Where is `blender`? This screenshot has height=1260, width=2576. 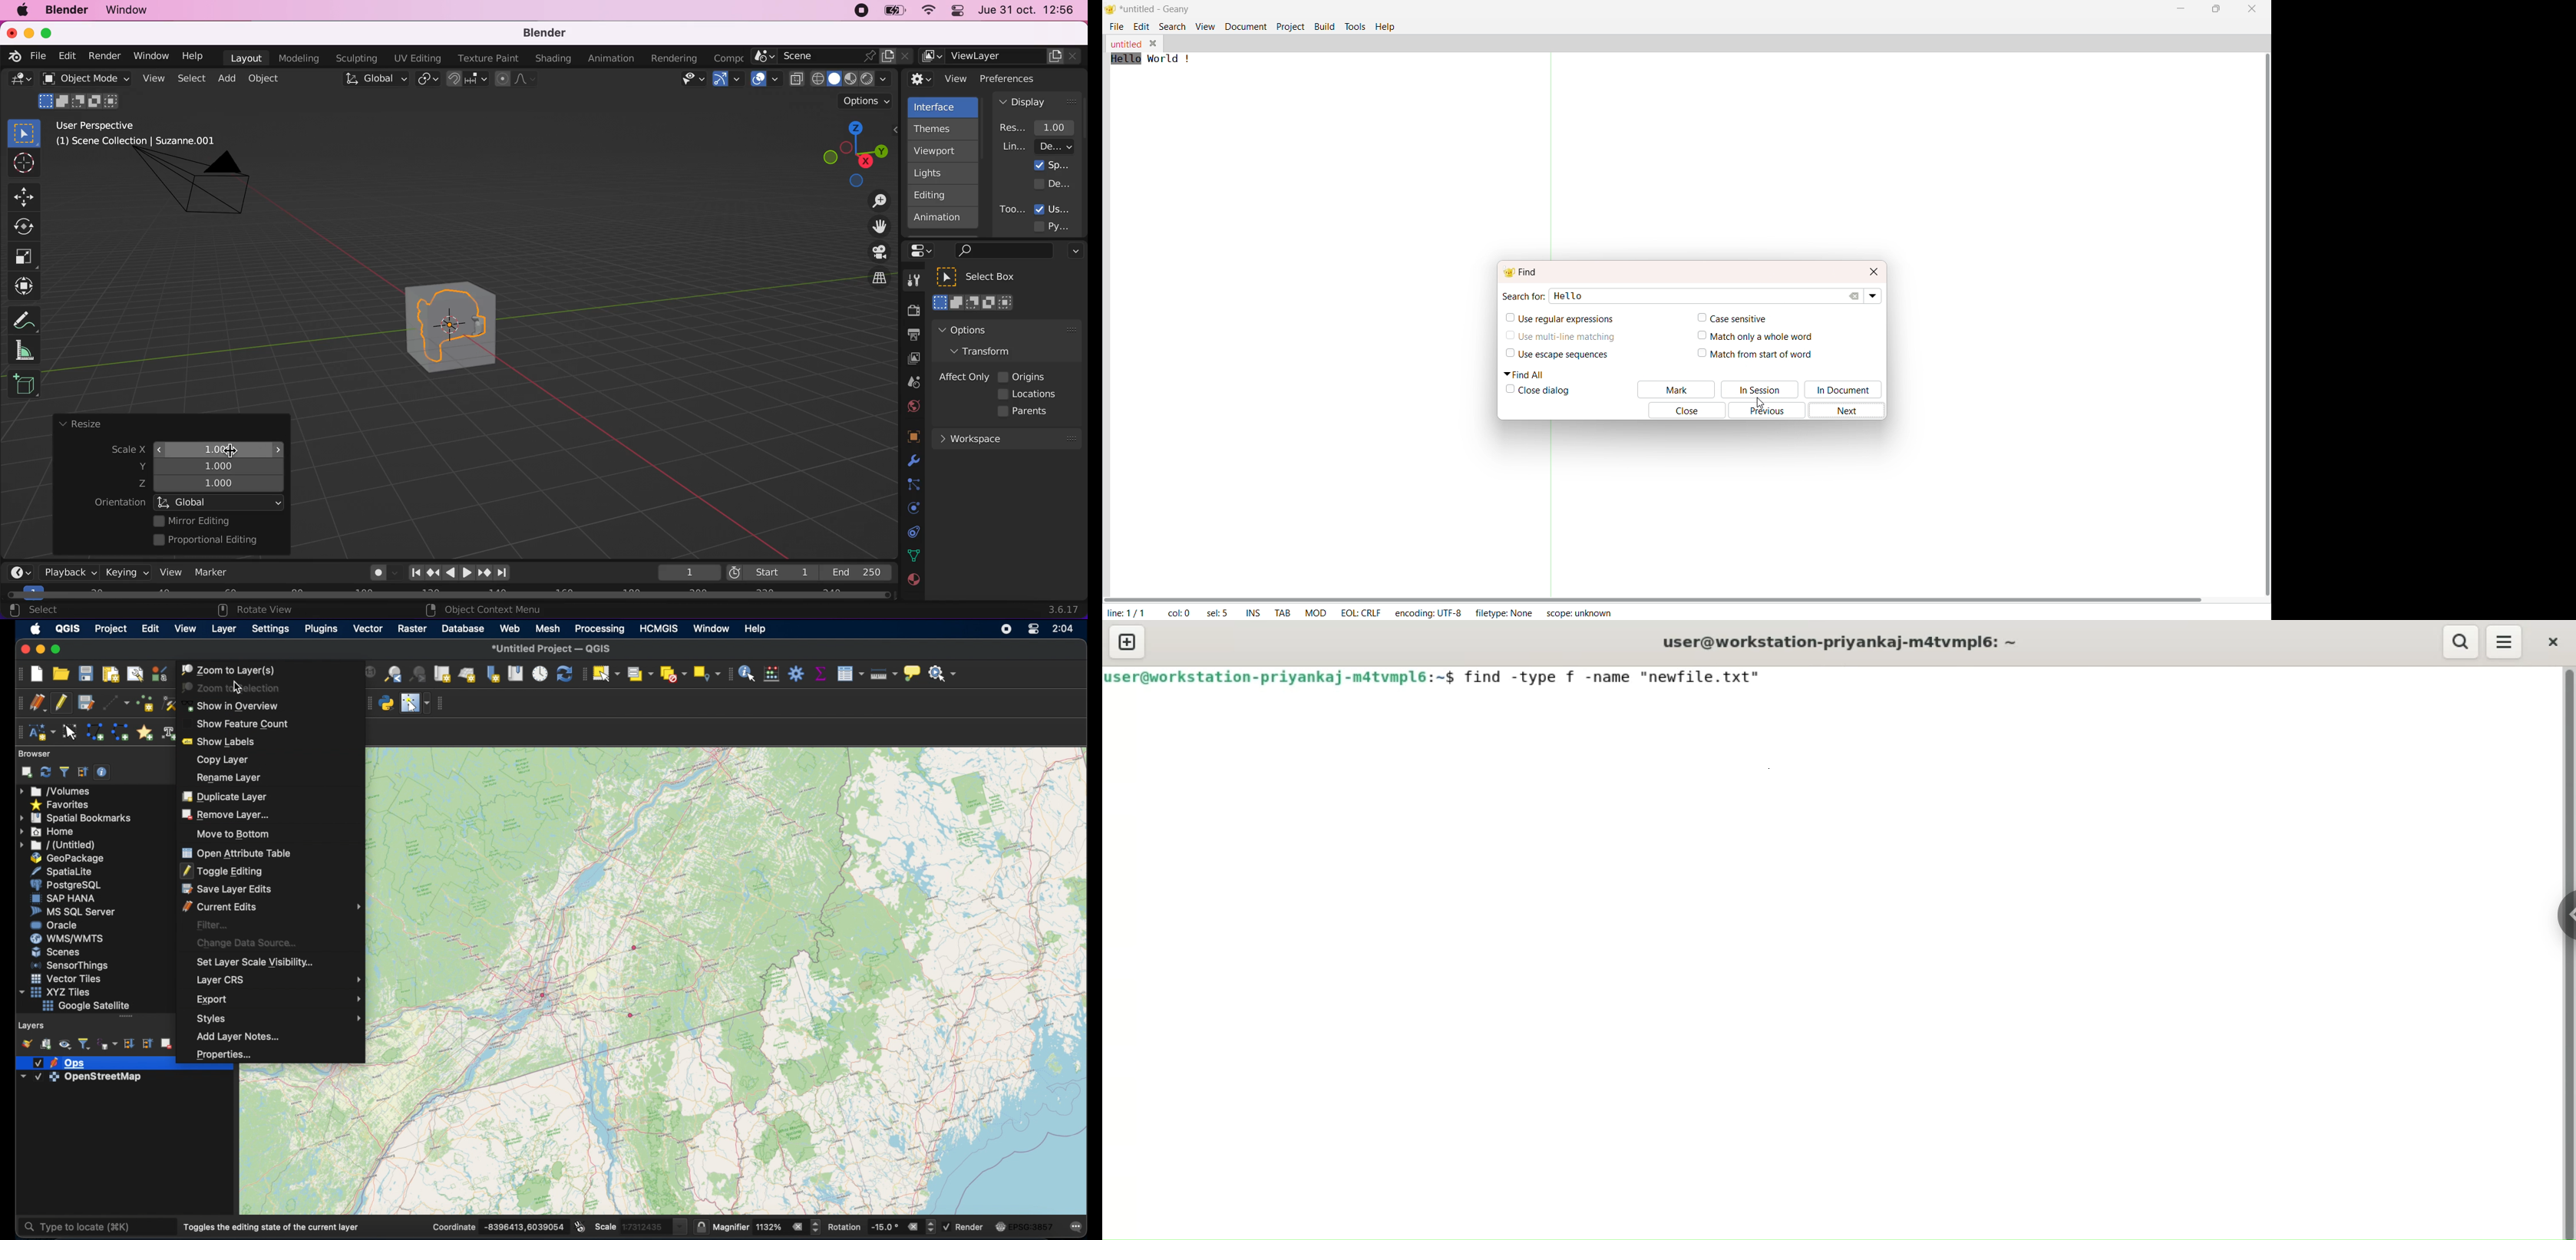 blender is located at coordinates (66, 10).